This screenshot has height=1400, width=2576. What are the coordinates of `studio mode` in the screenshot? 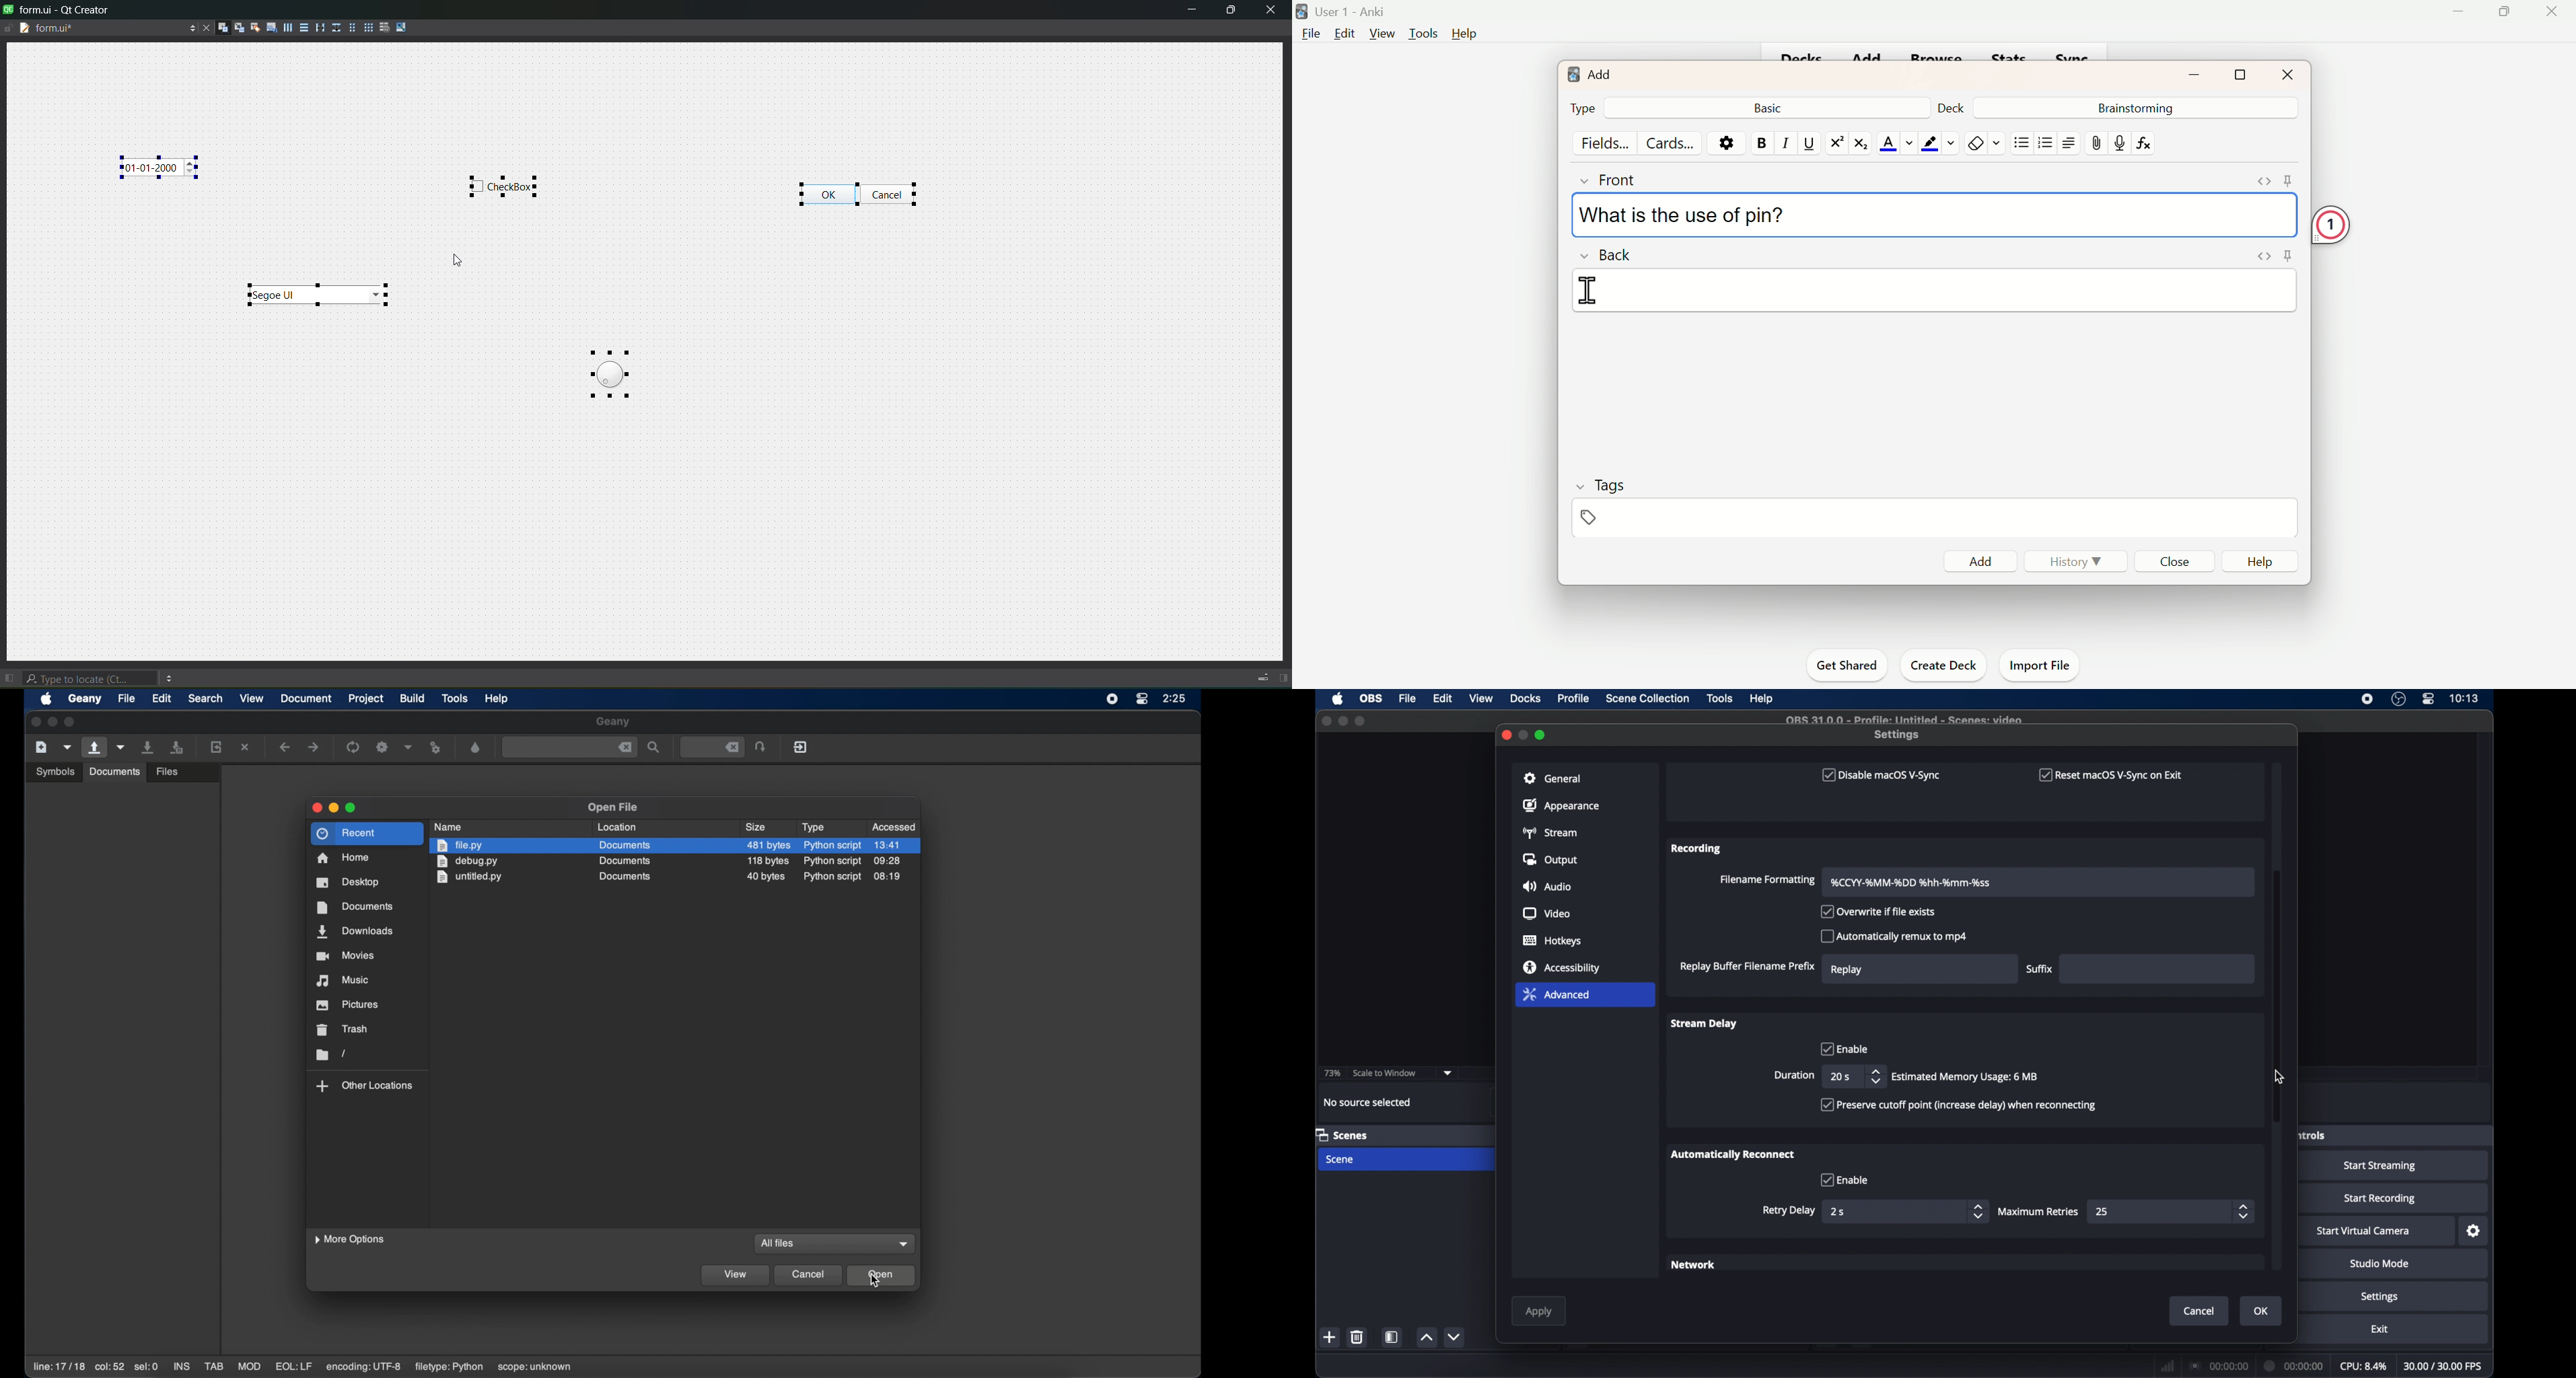 It's located at (2380, 1264).